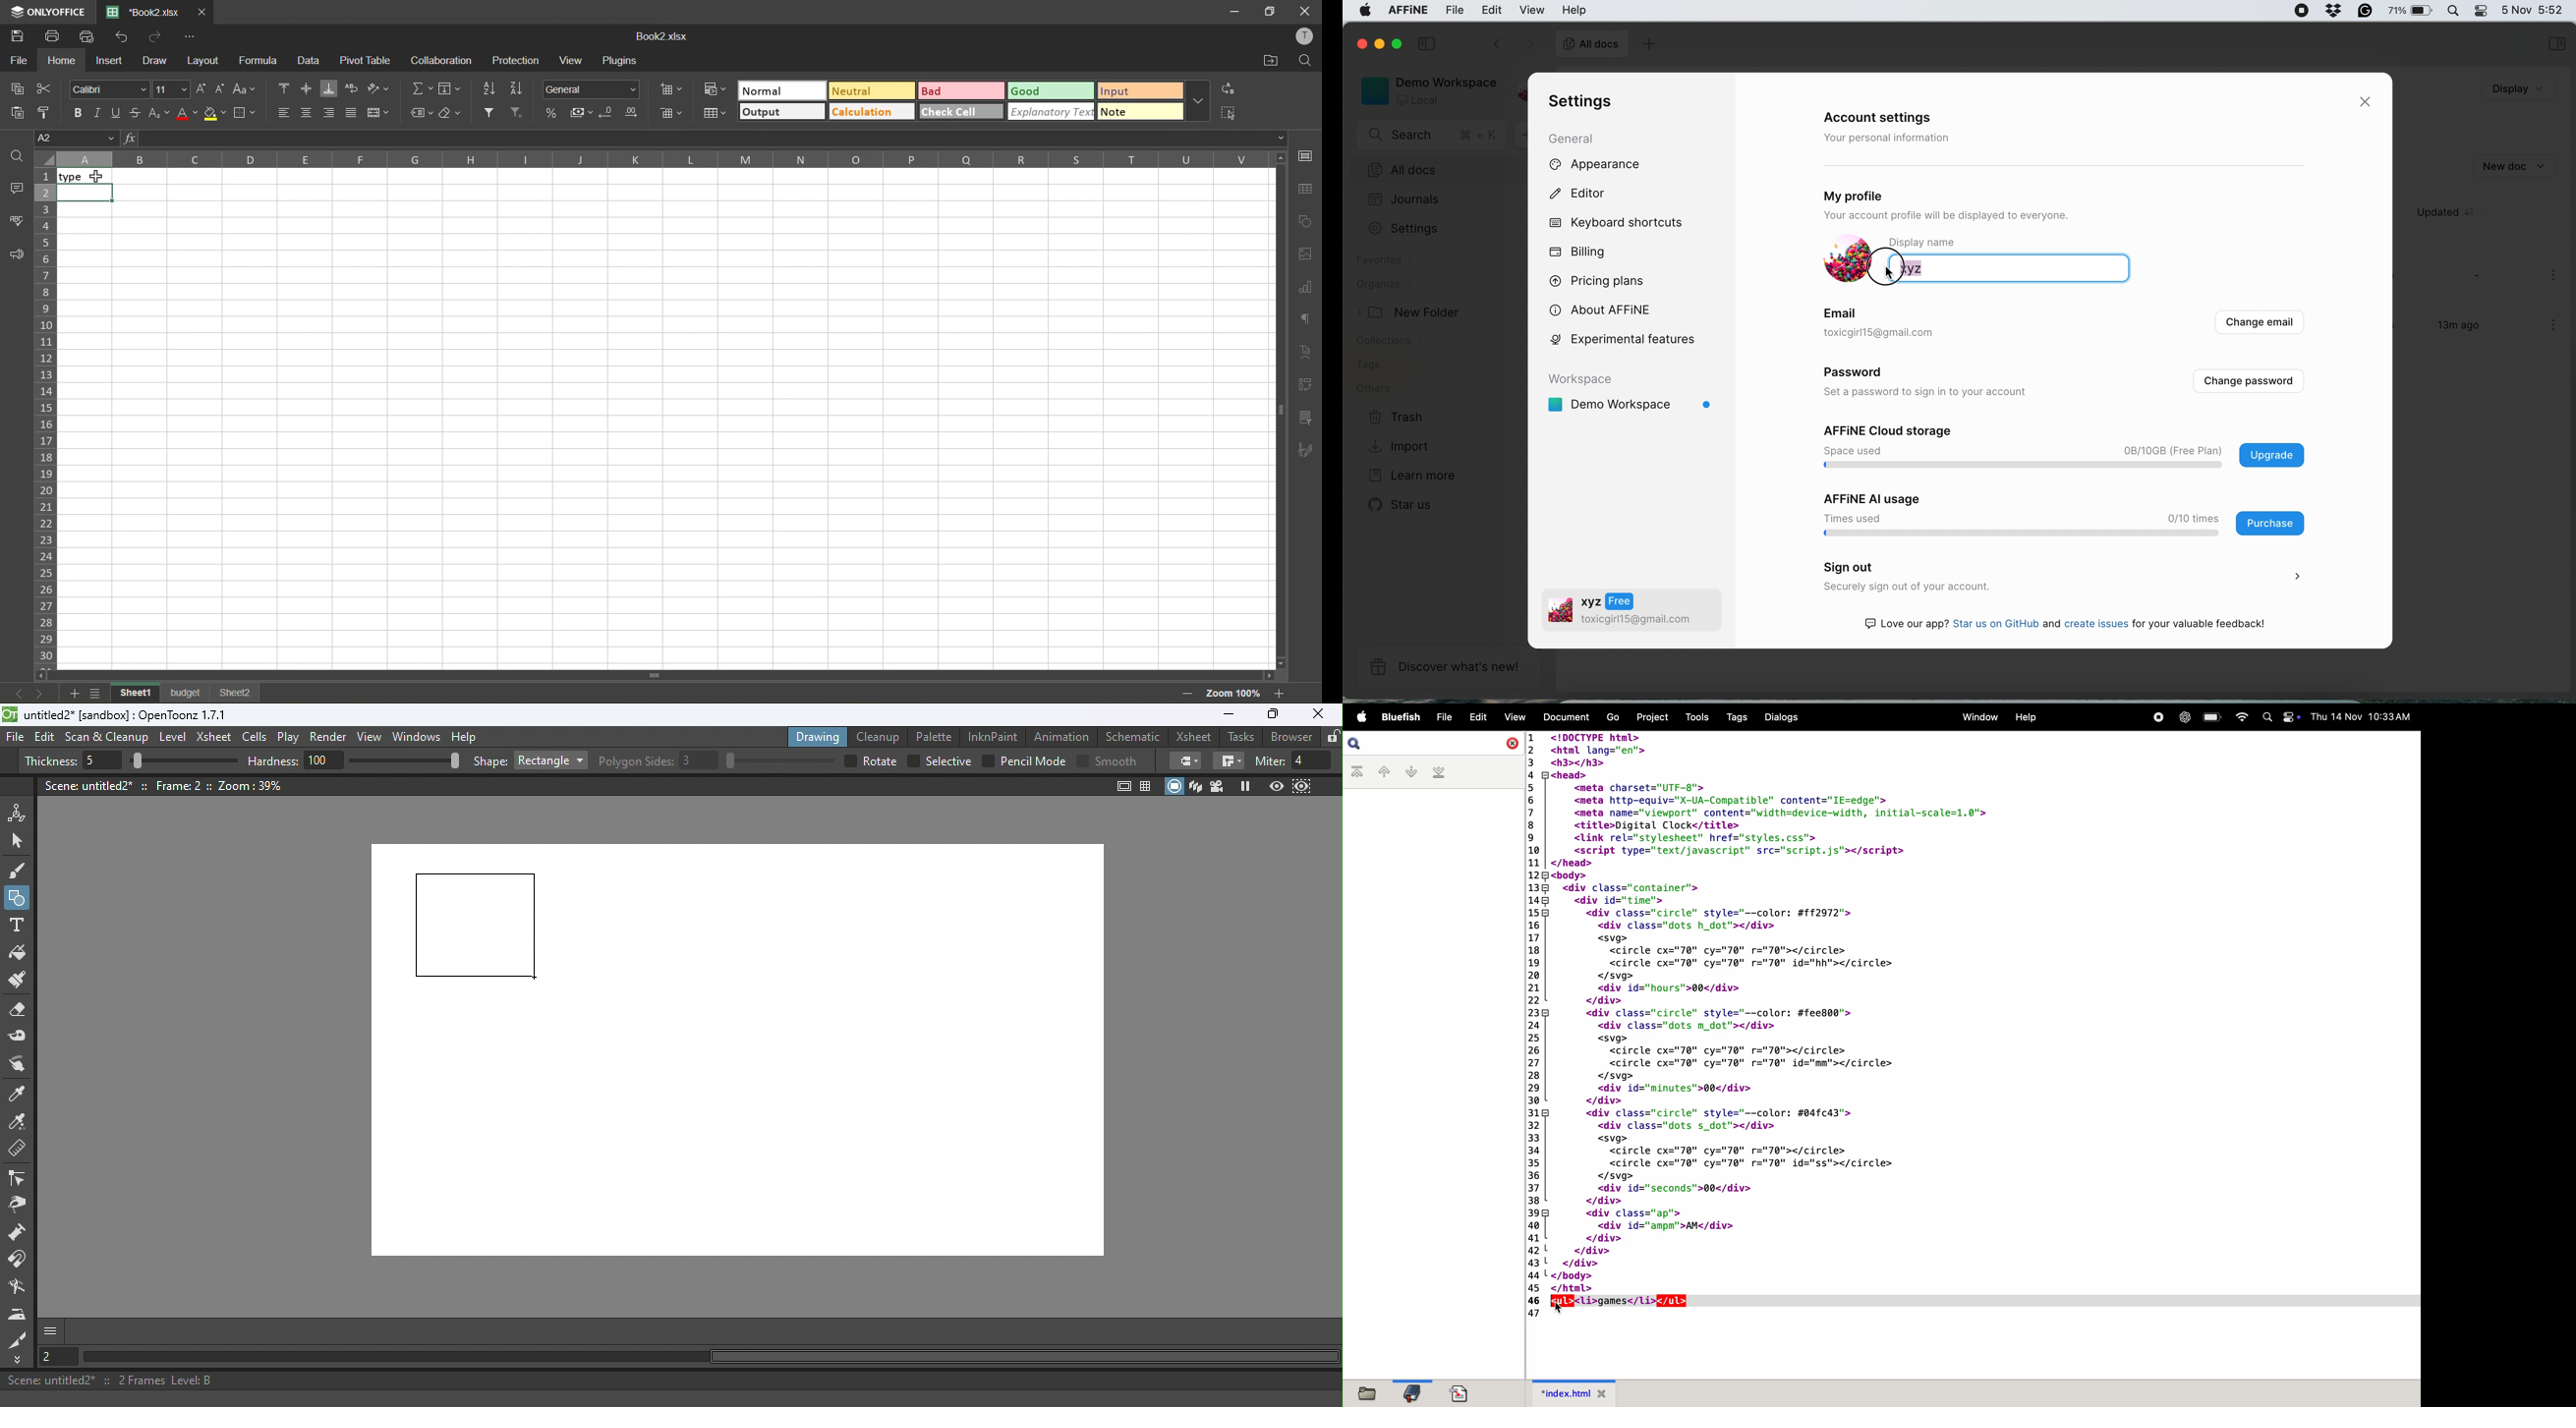  Describe the element at coordinates (1400, 44) in the screenshot. I see `maximise` at that location.